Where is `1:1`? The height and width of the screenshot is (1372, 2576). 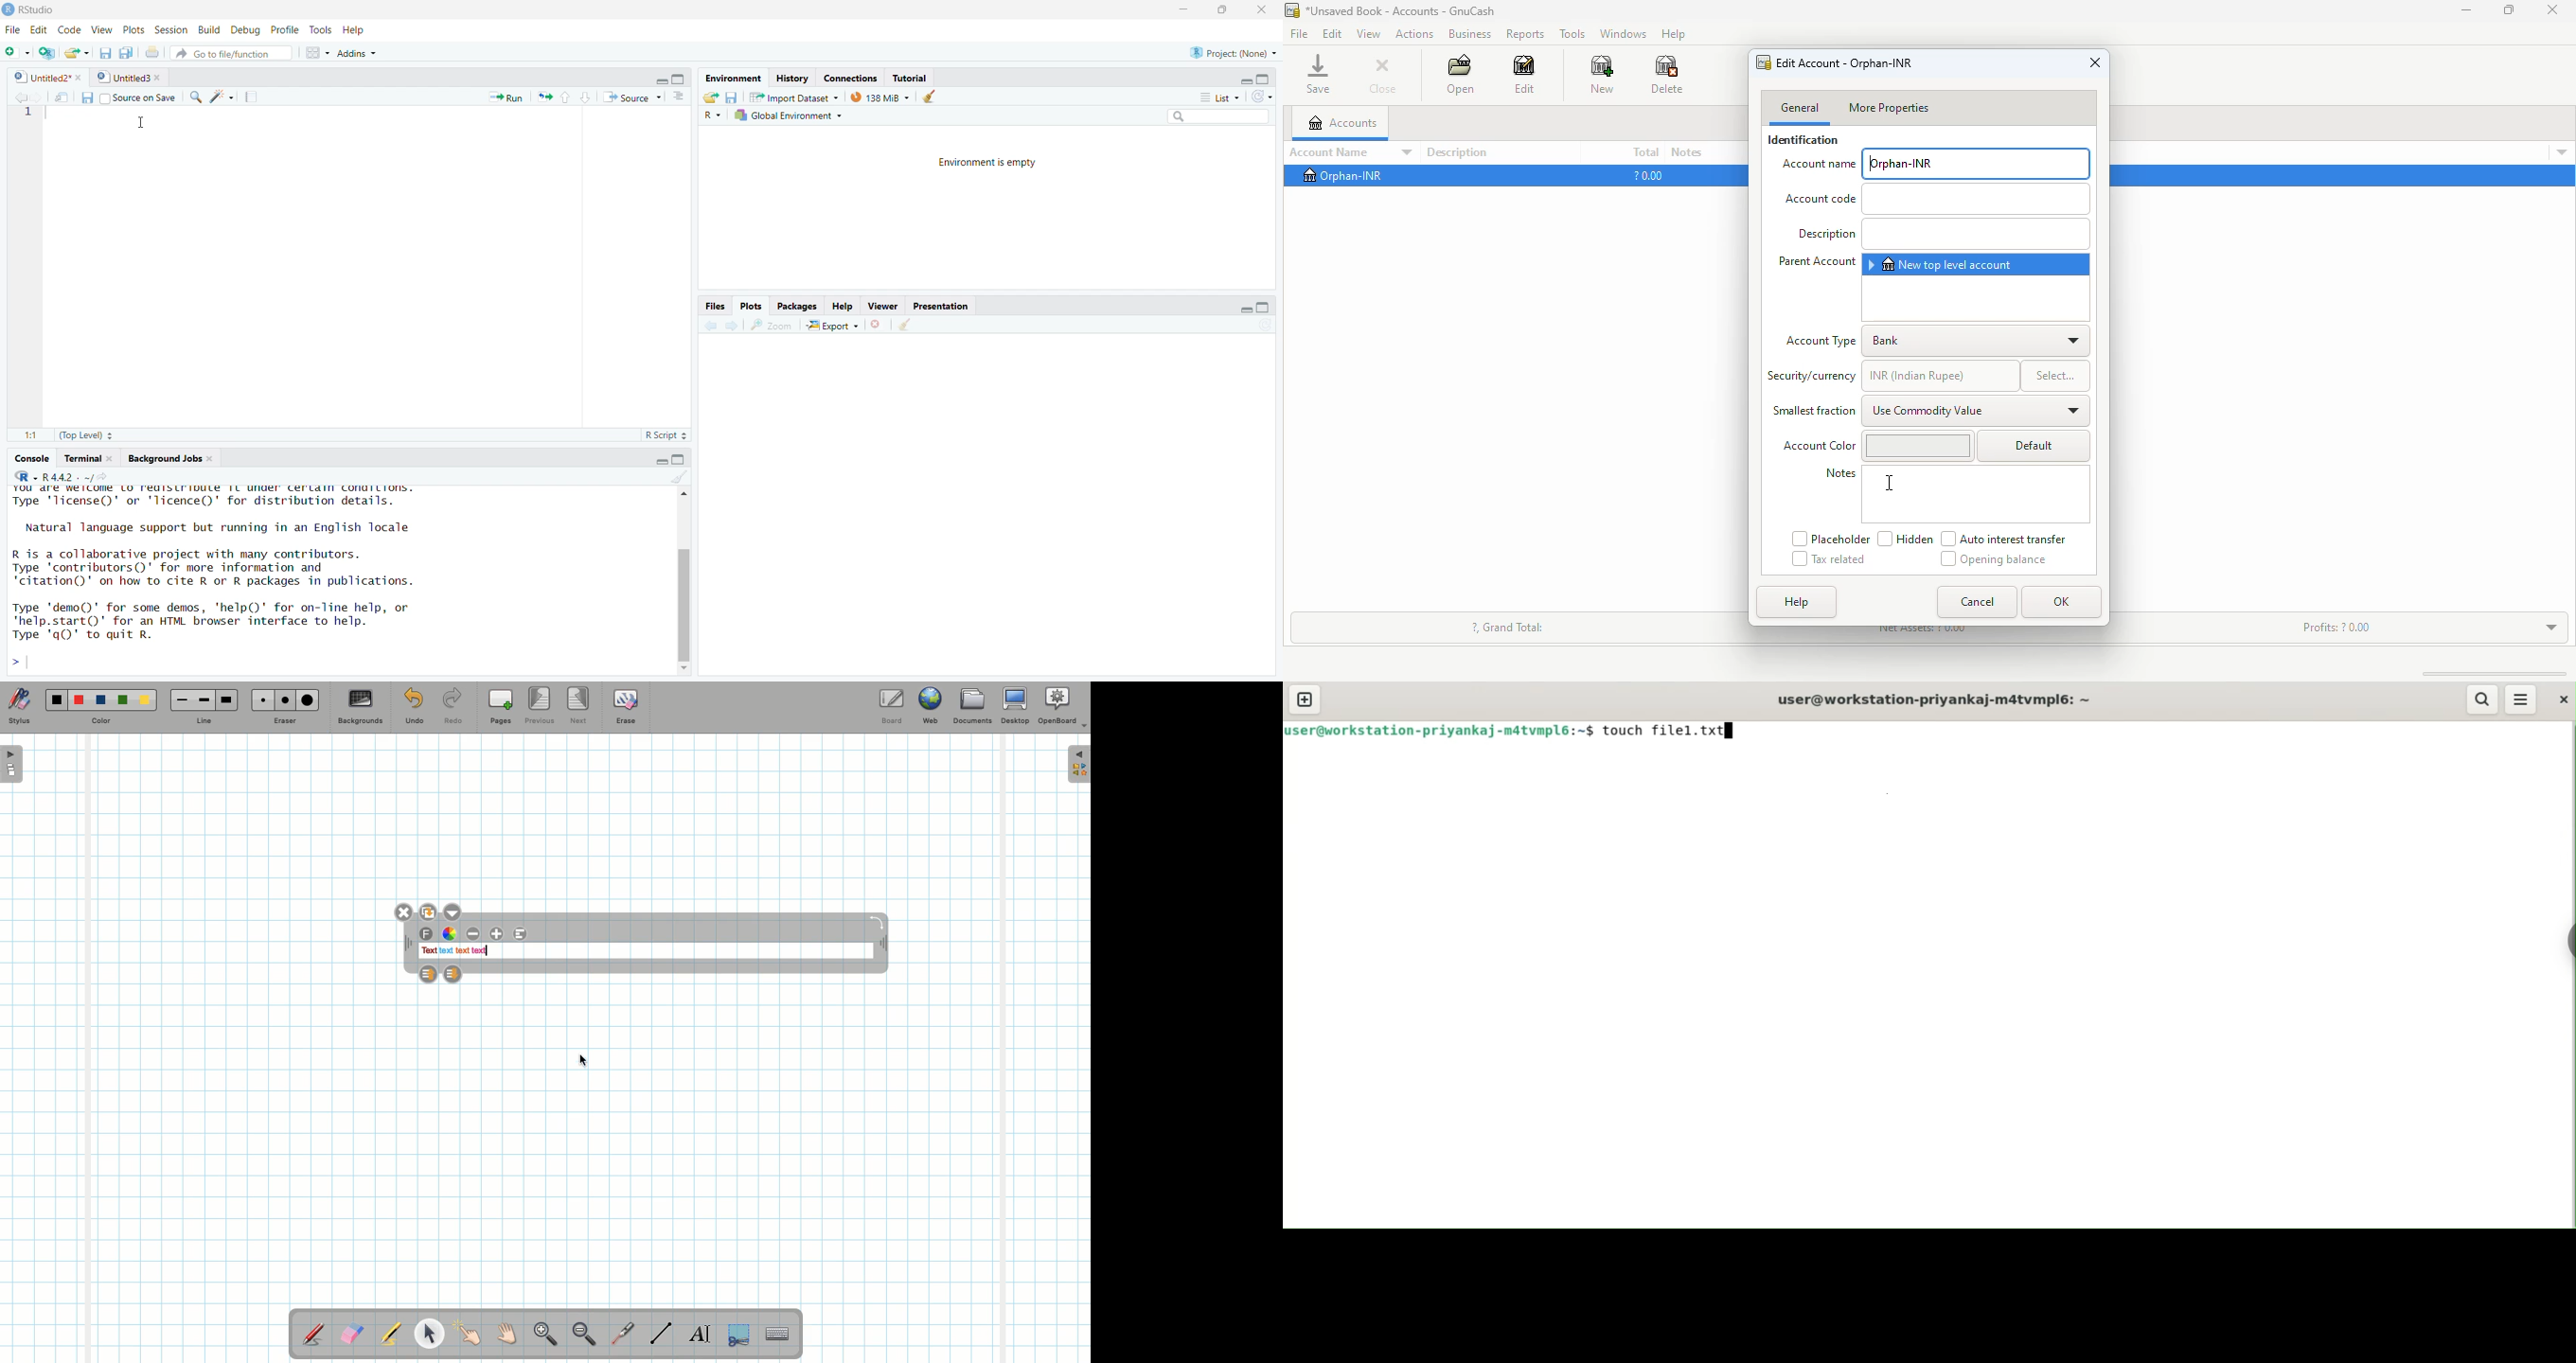
1:1 is located at coordinates (23, 436).